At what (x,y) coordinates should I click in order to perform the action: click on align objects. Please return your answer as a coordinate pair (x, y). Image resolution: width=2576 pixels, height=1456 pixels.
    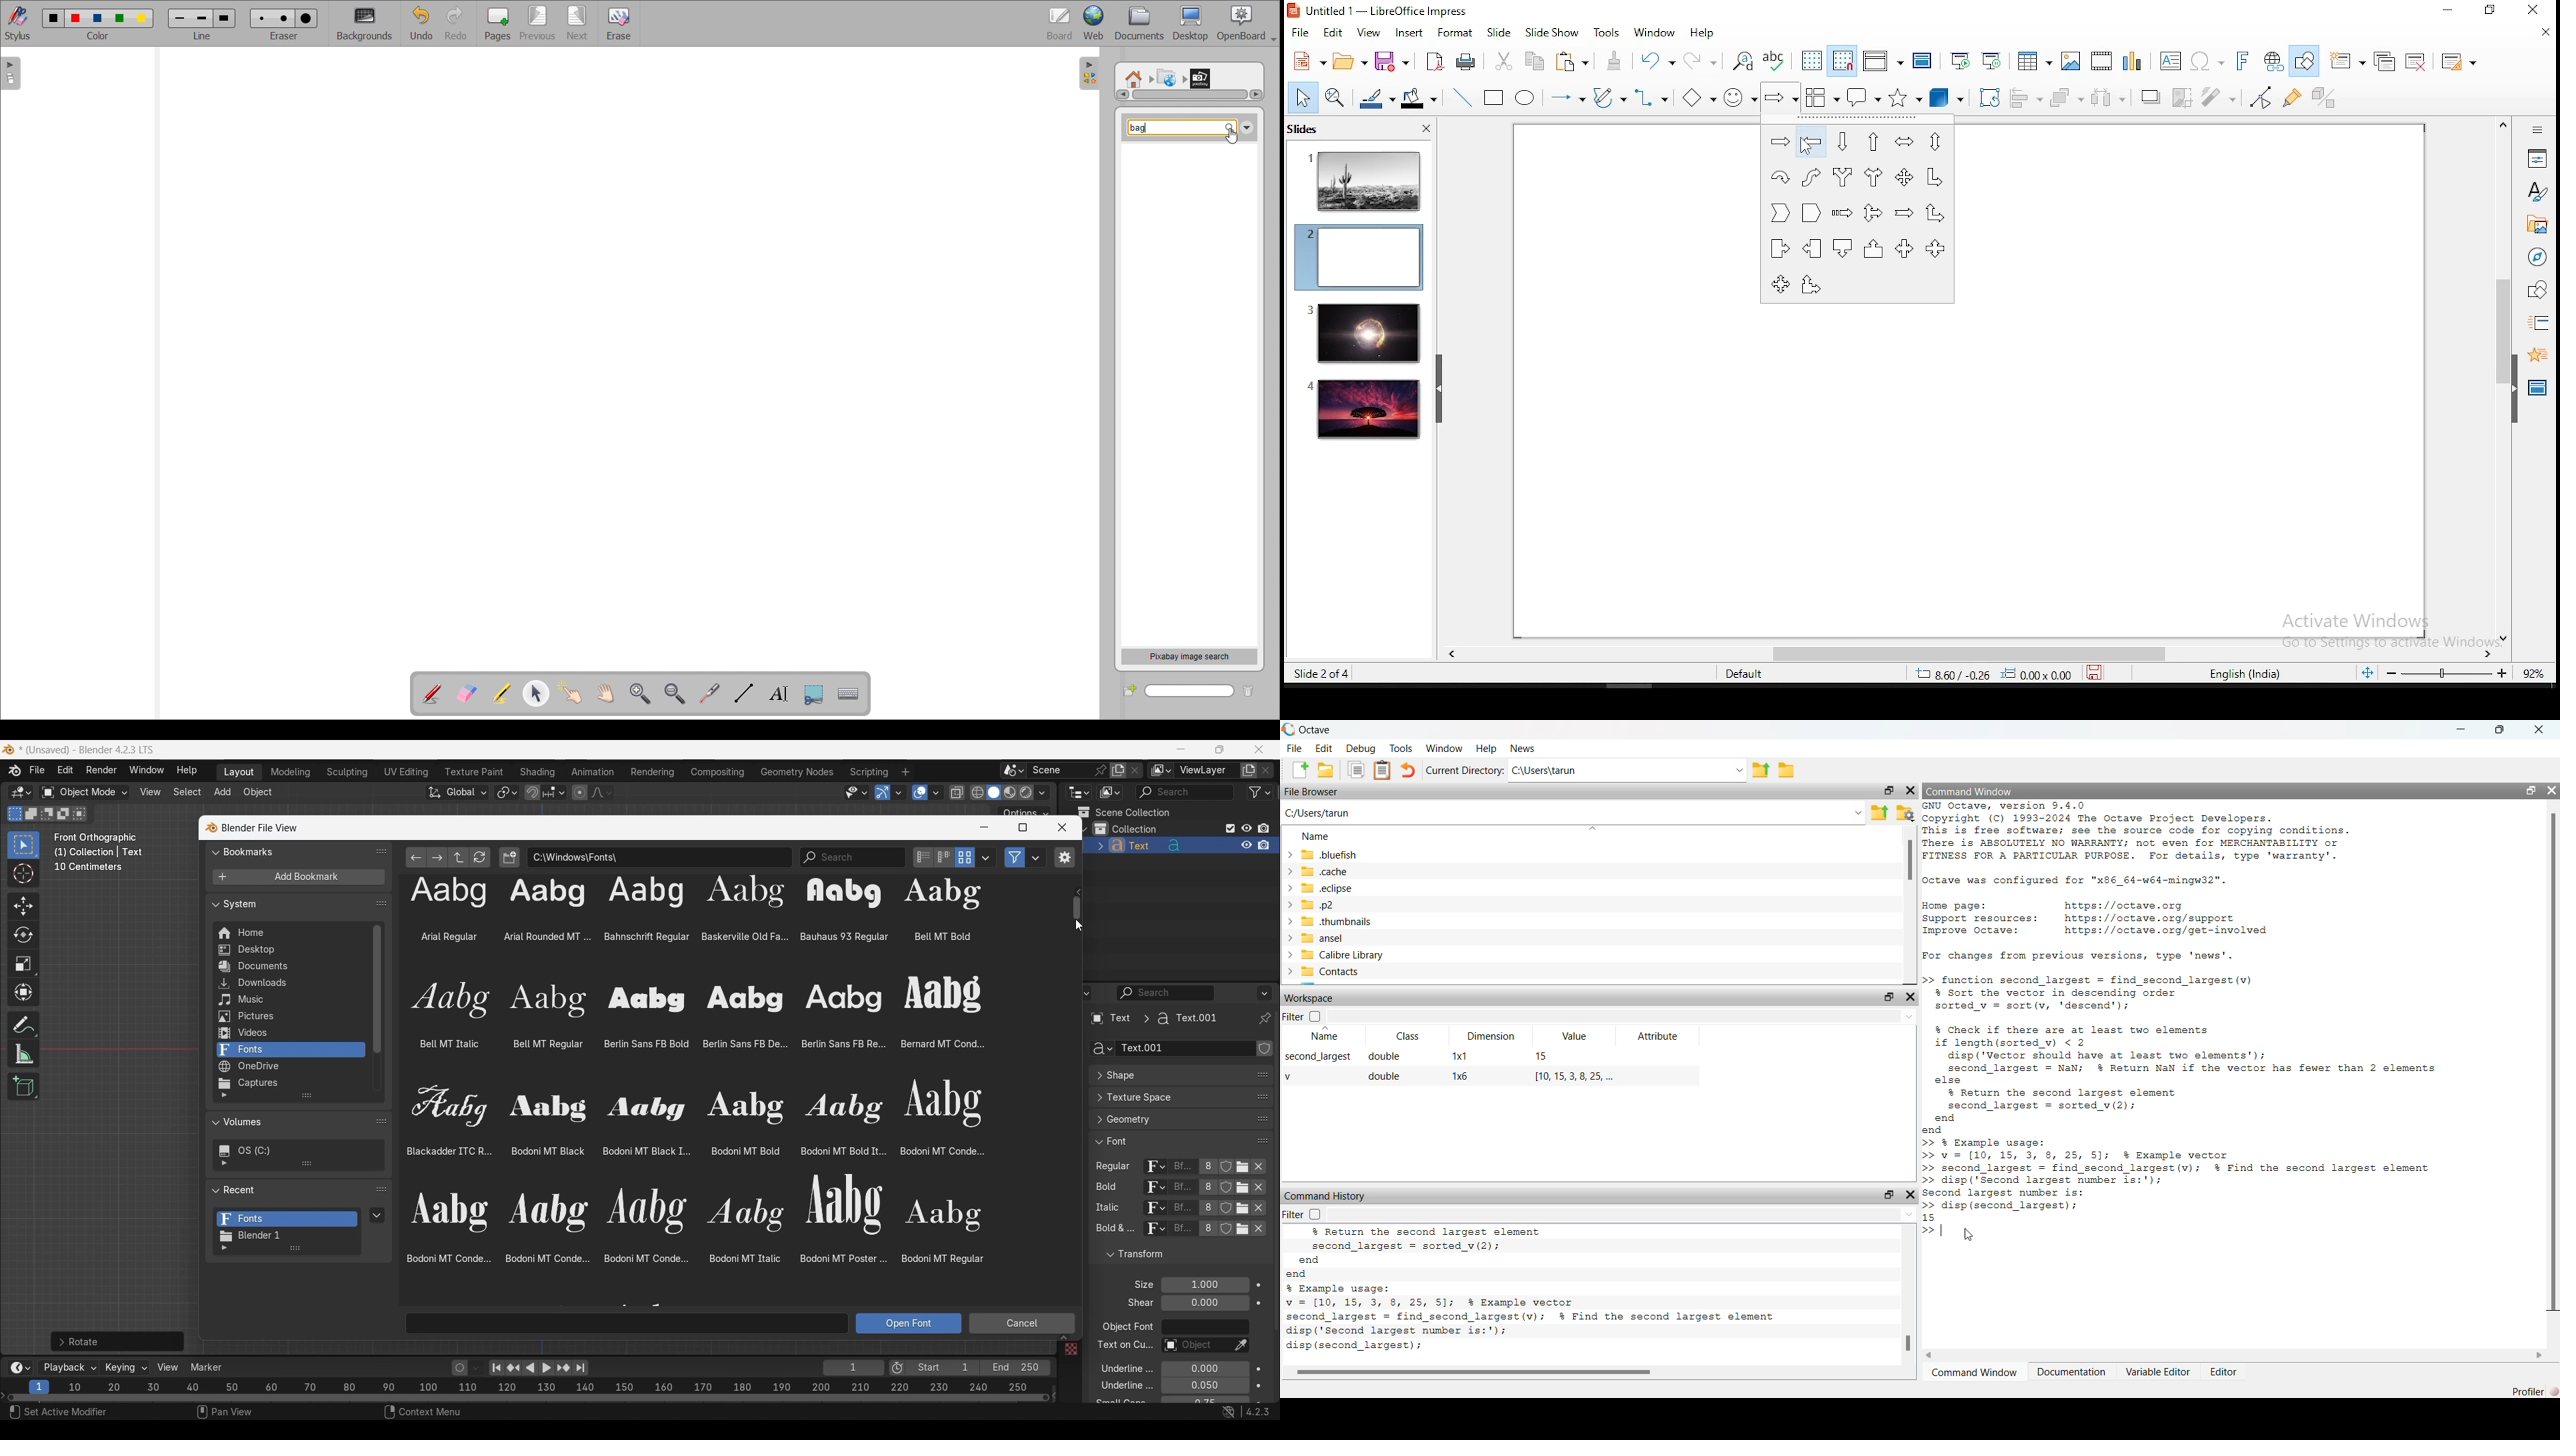
    Looking at the image, I should click on (2031, 99).